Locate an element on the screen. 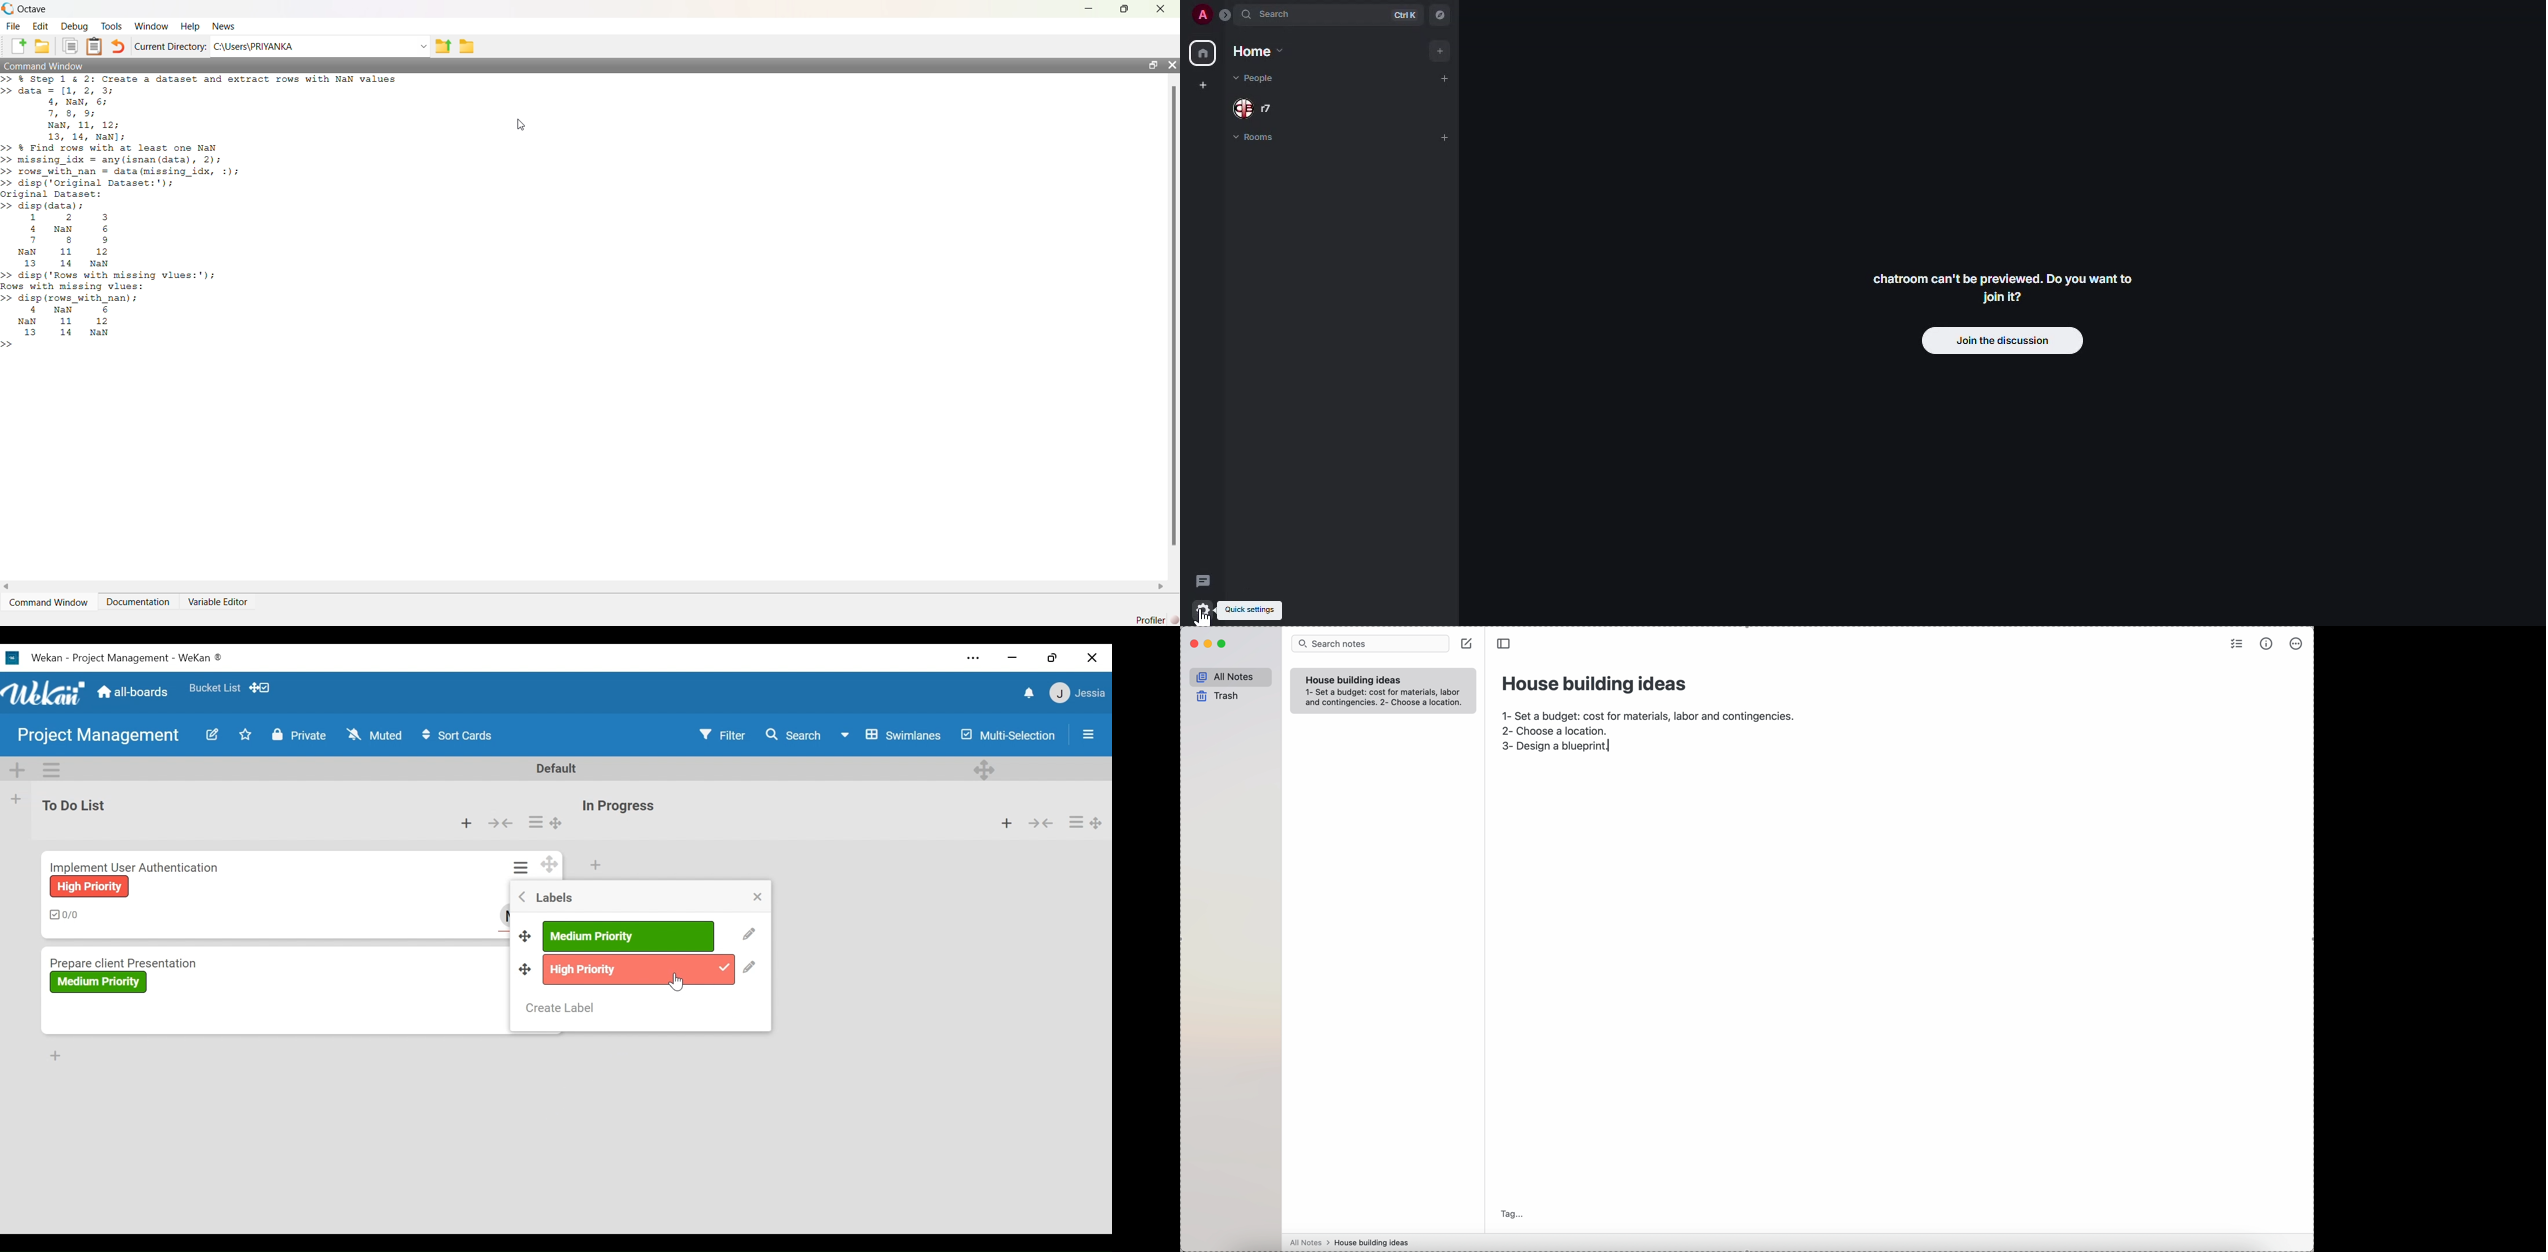  search is located at coordinates (1280, 16).